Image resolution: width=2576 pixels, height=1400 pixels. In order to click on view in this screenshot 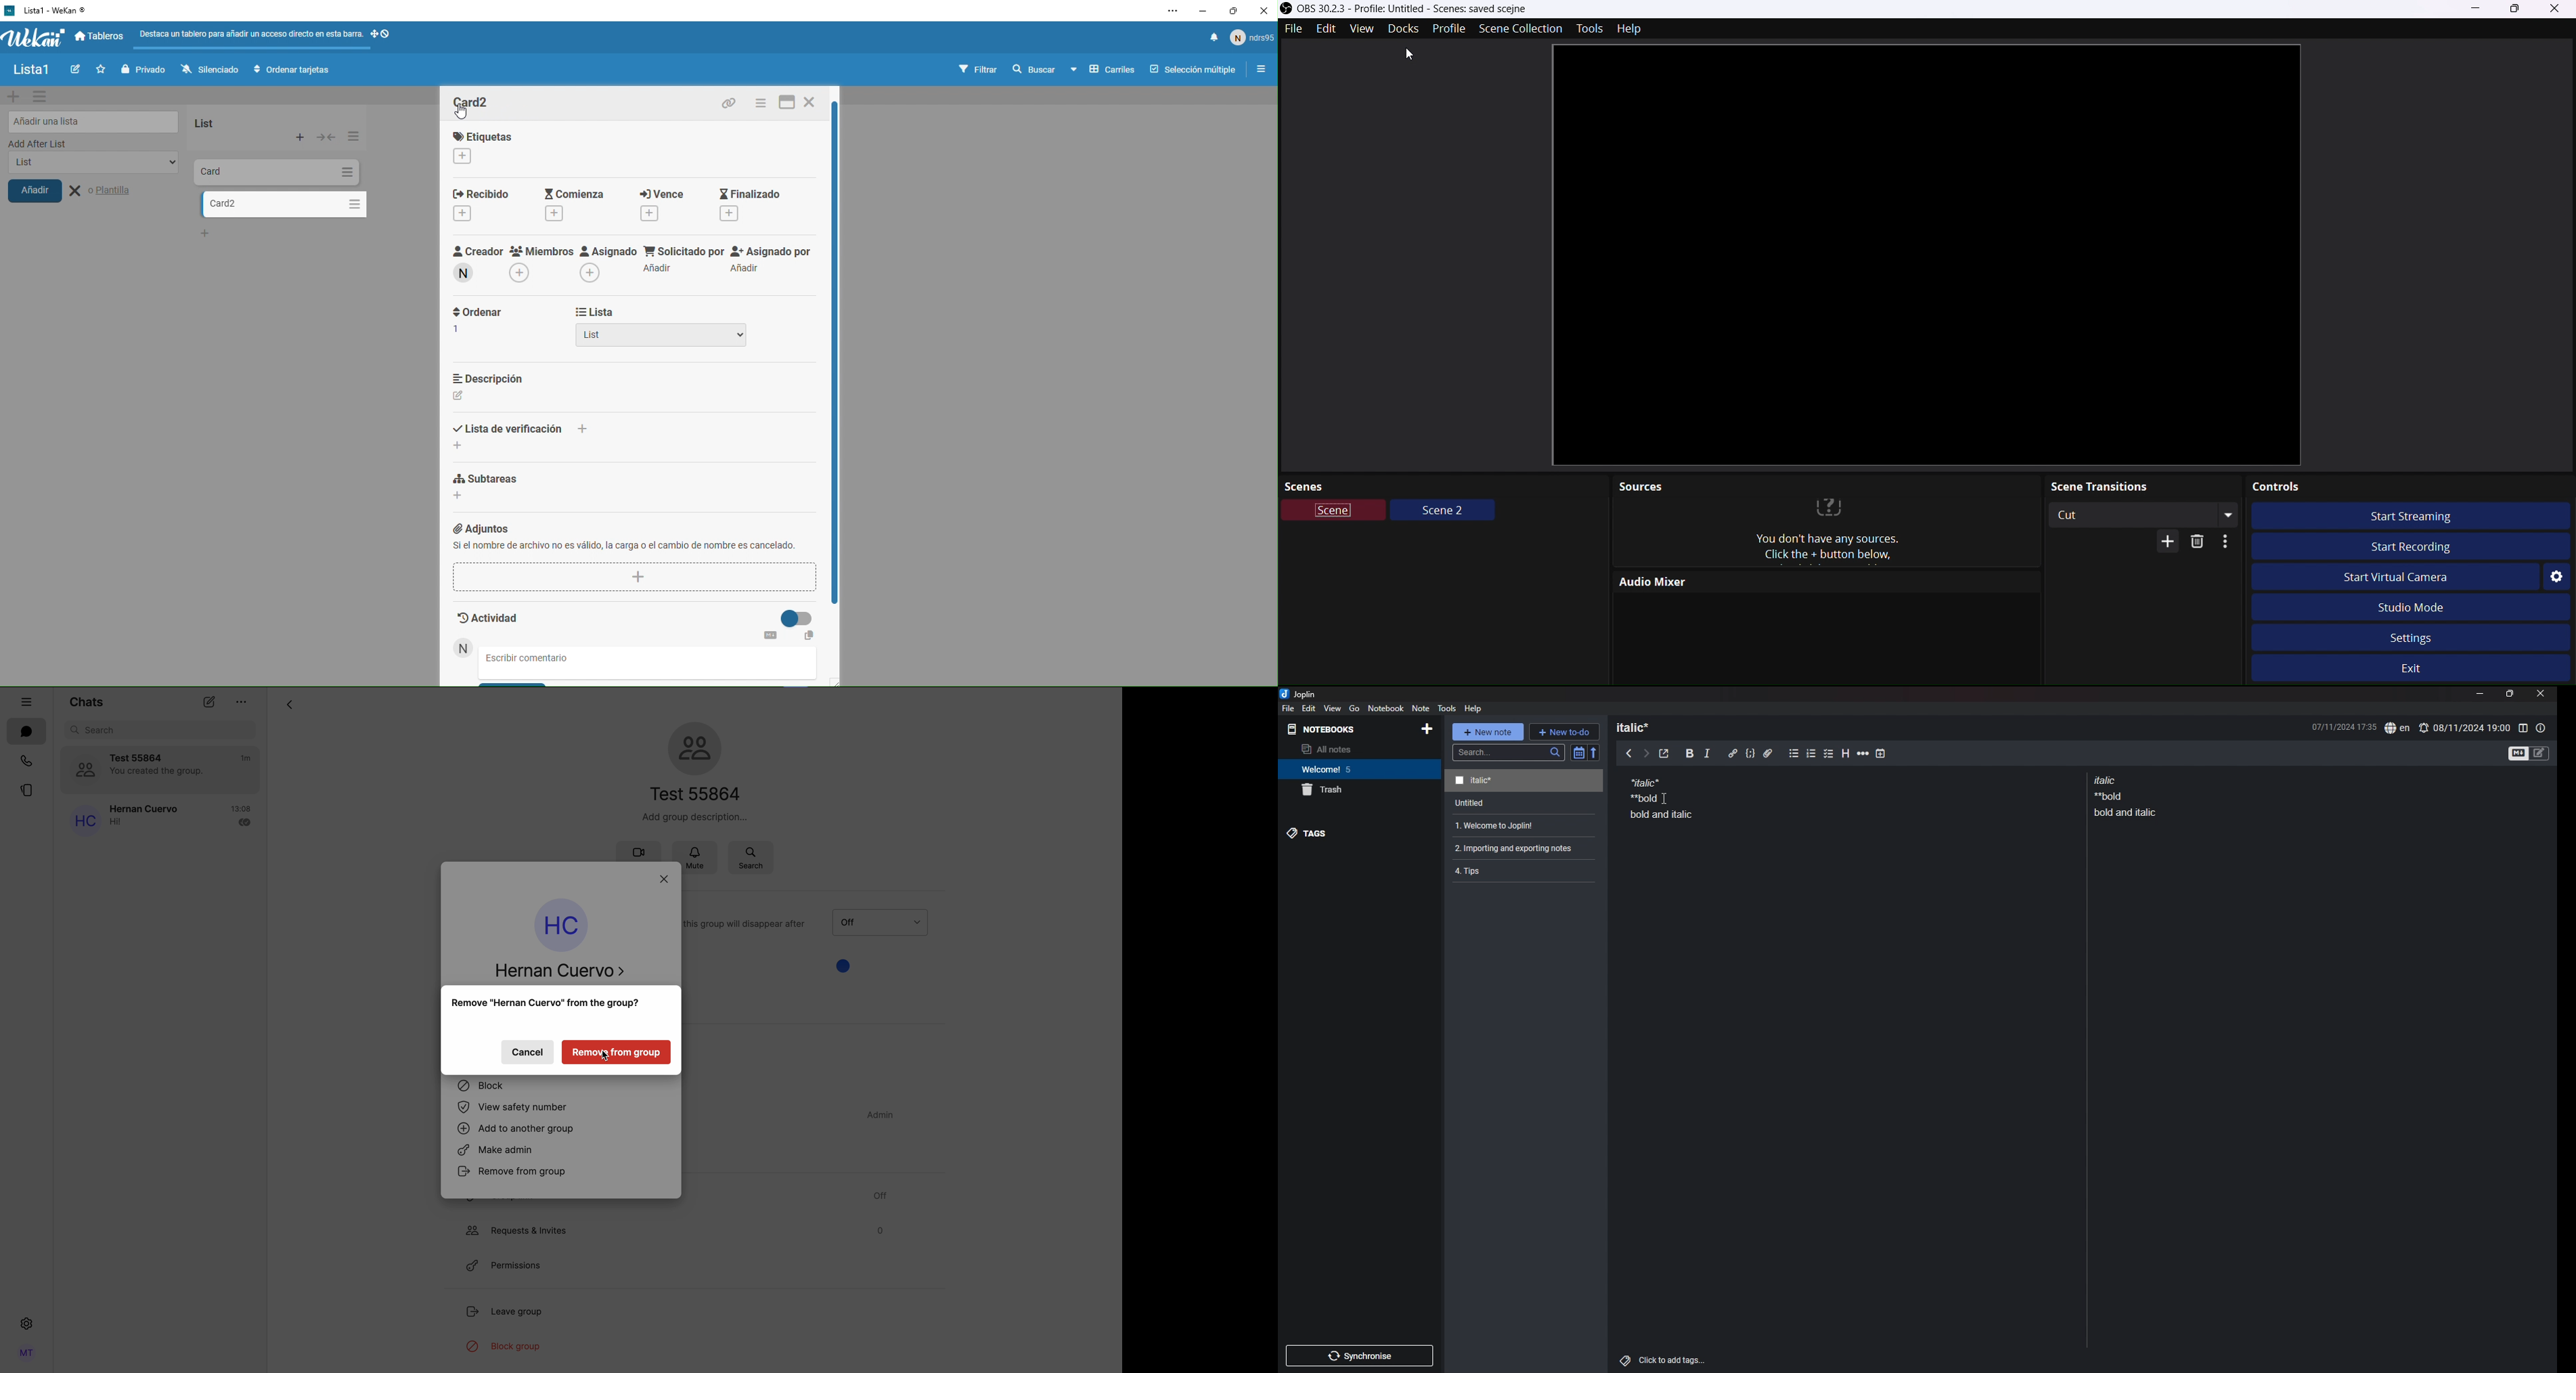, I will do `click(1333, 708)`.